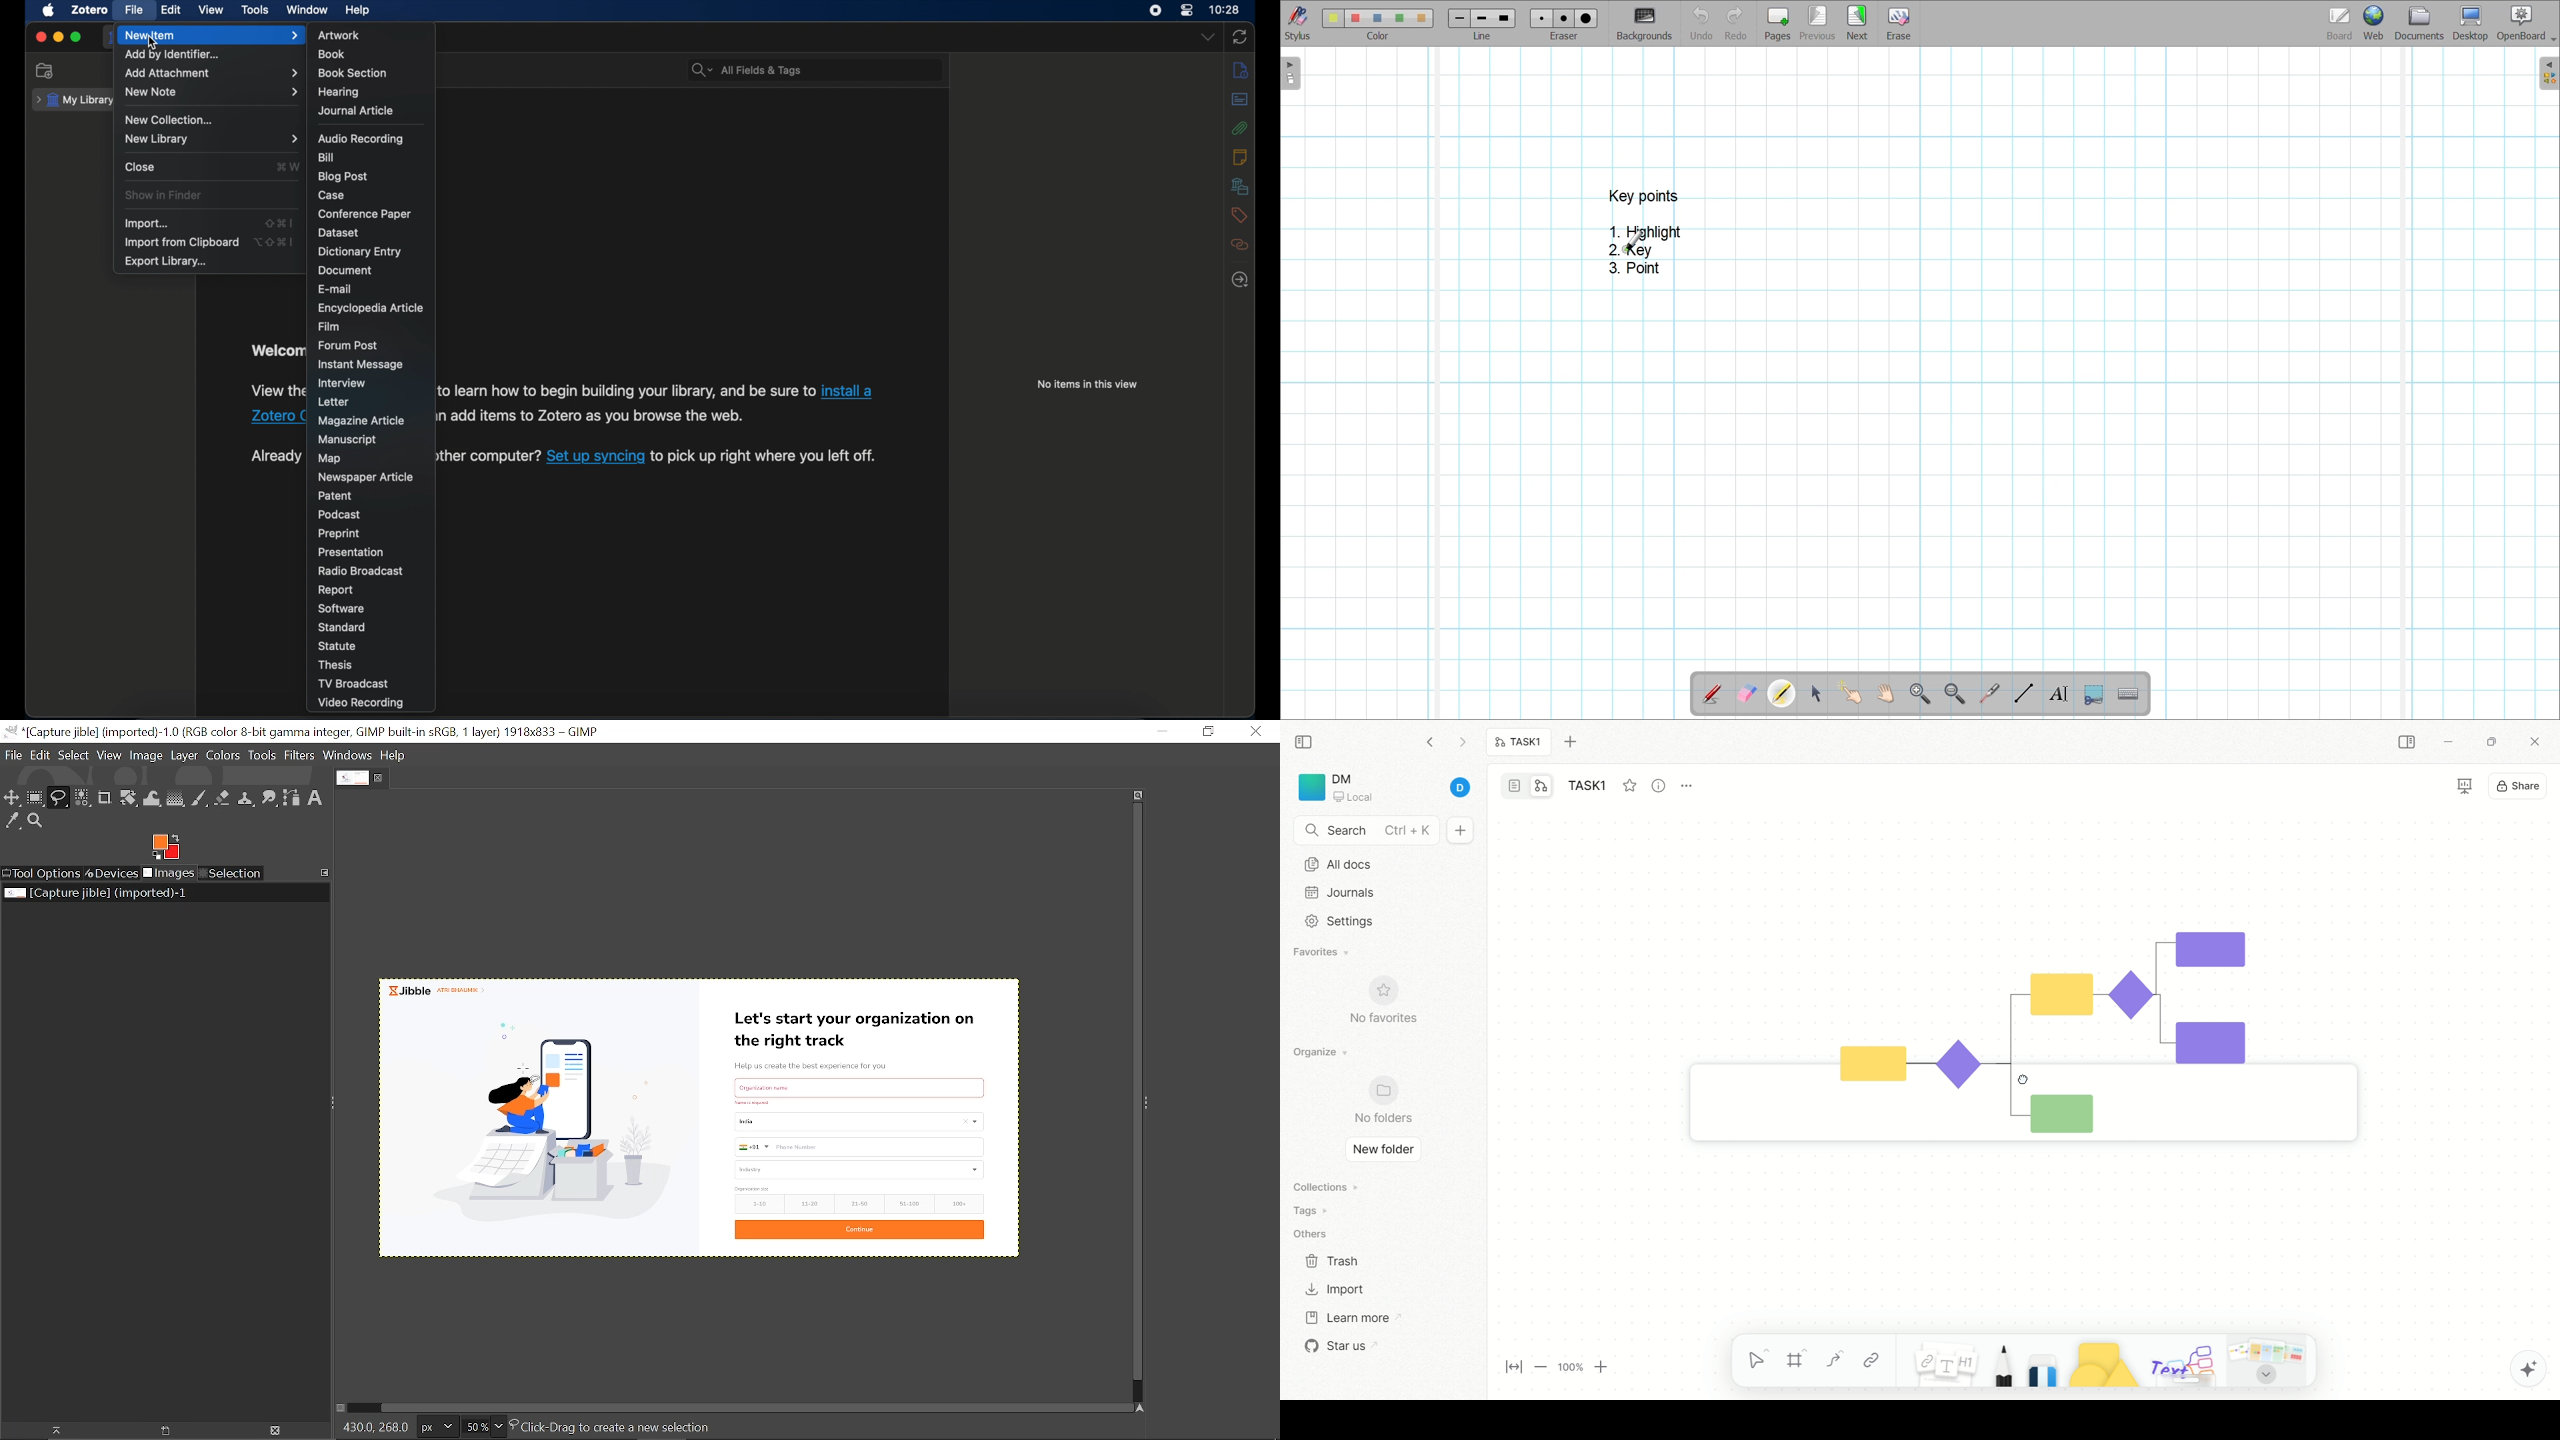 Image resolution: width=2576 pixels, height=1456 pixels. Describe the element at coordinates (173, 55) in the screenshot. I see `add item by identifier` at that location.